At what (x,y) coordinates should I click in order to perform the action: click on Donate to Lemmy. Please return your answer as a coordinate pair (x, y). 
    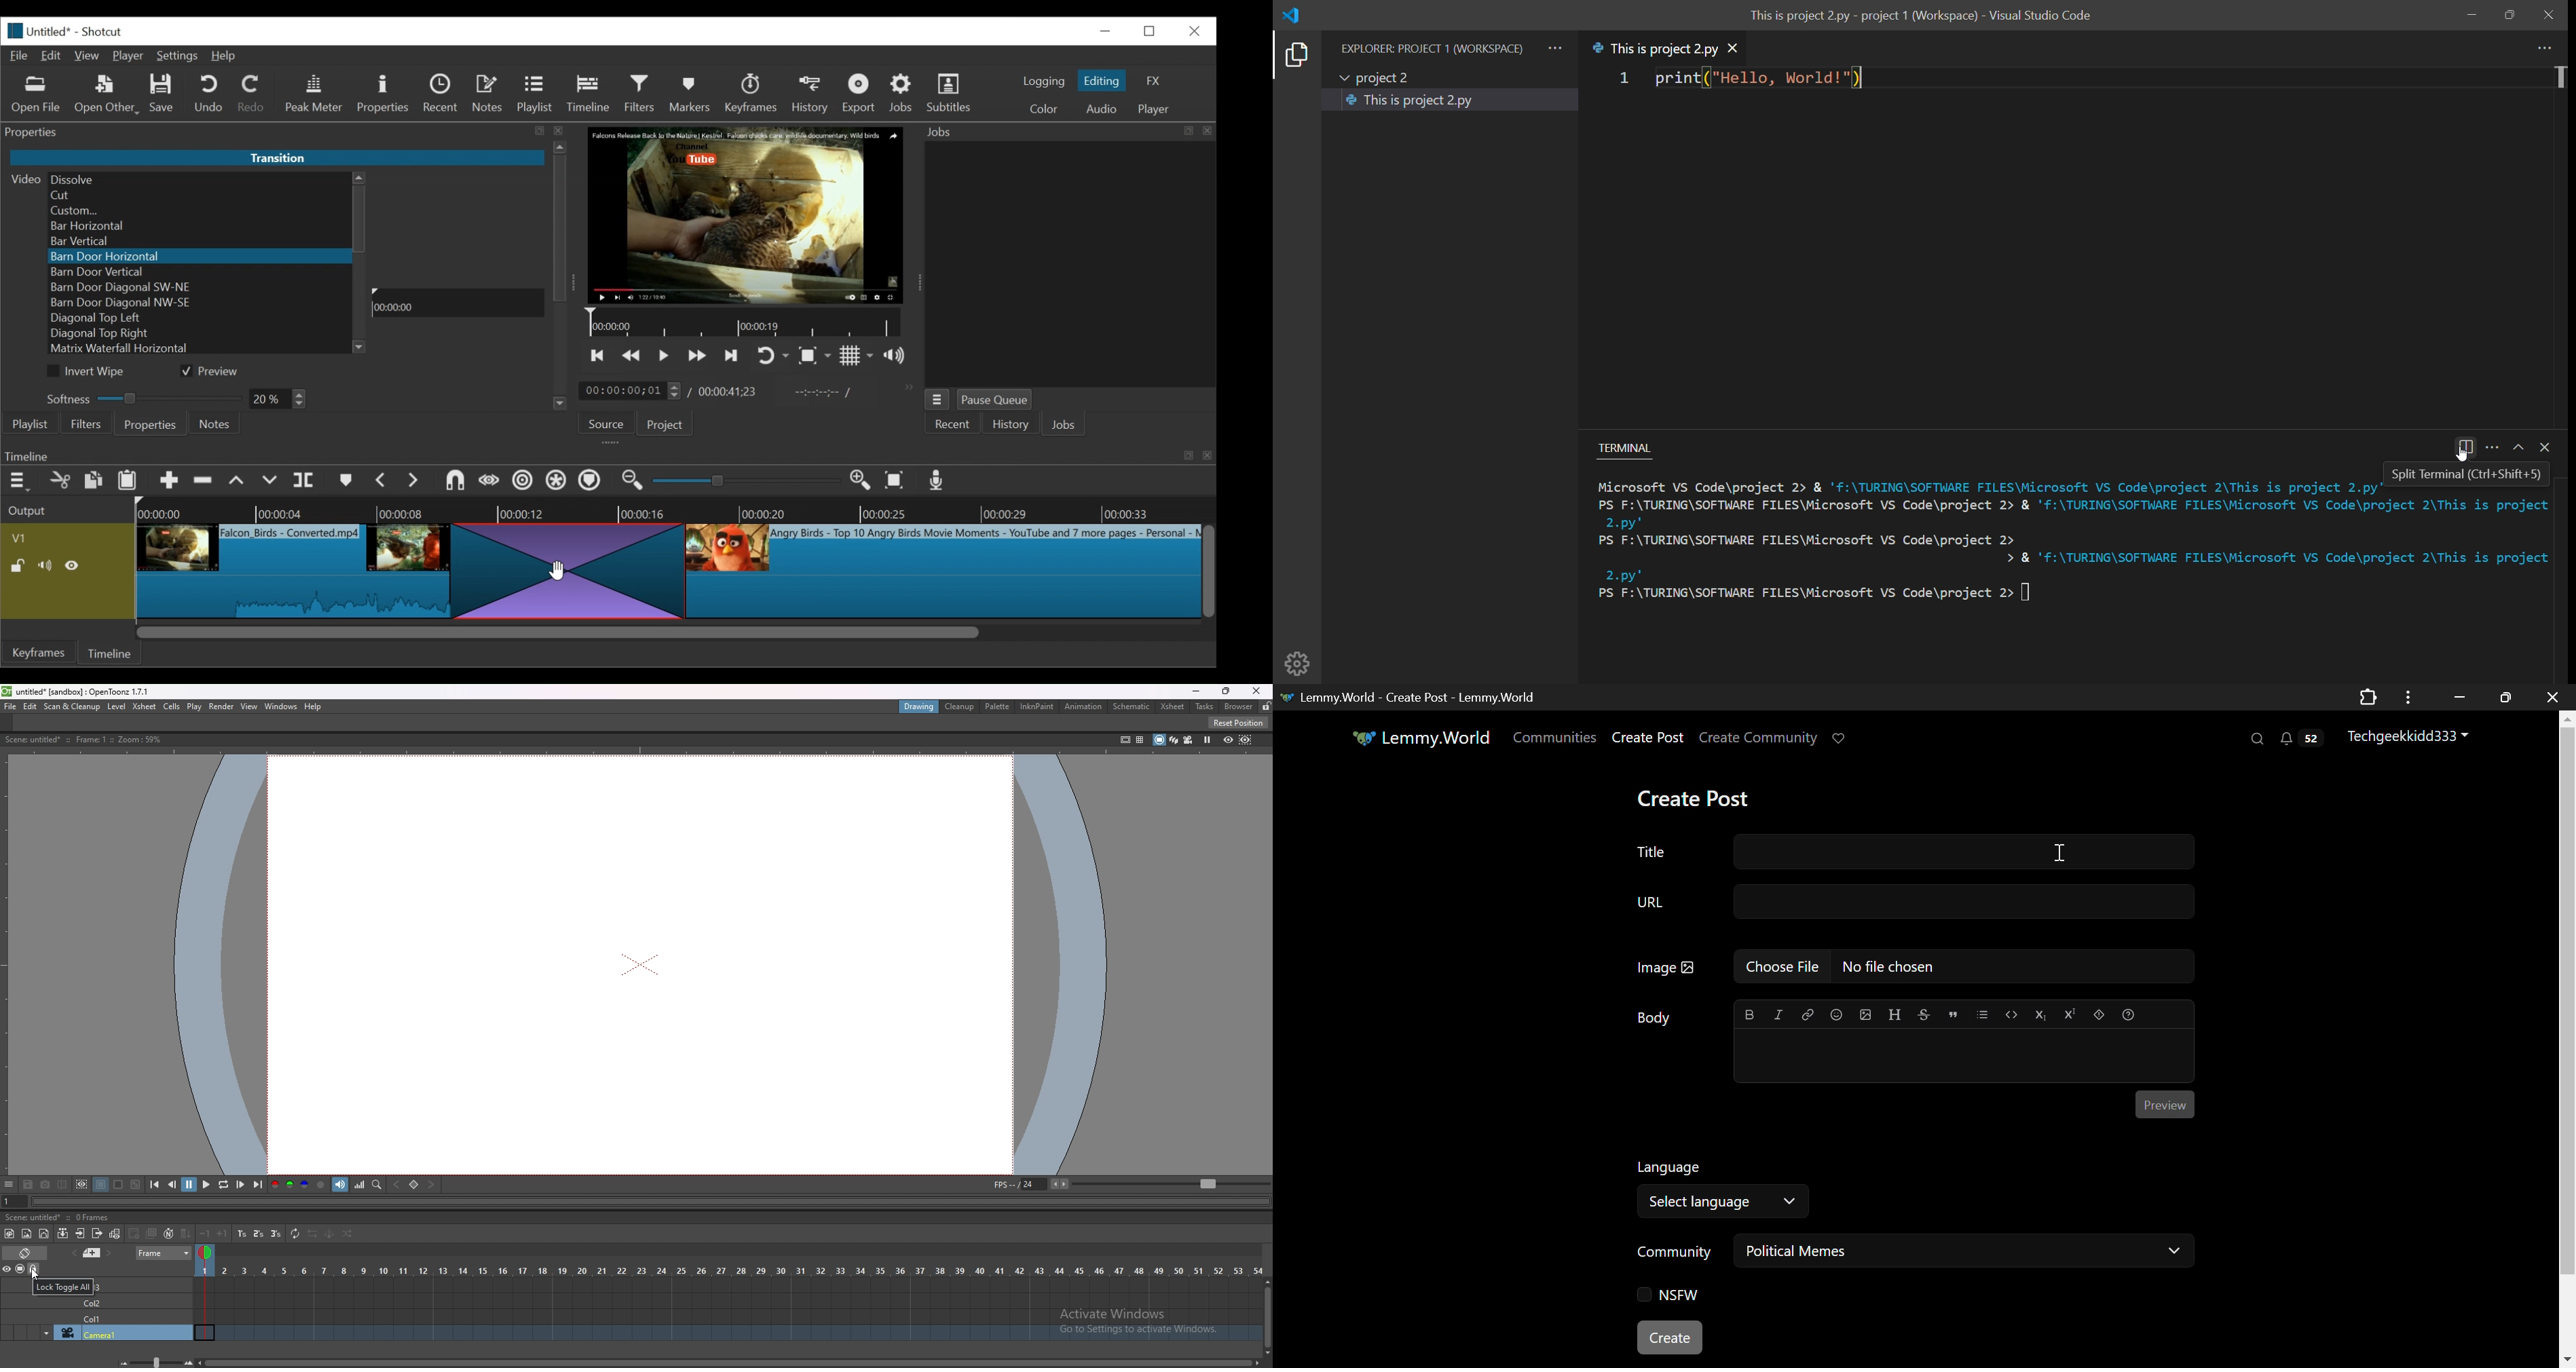
    Looking at the image, I should click on (1842, 737).